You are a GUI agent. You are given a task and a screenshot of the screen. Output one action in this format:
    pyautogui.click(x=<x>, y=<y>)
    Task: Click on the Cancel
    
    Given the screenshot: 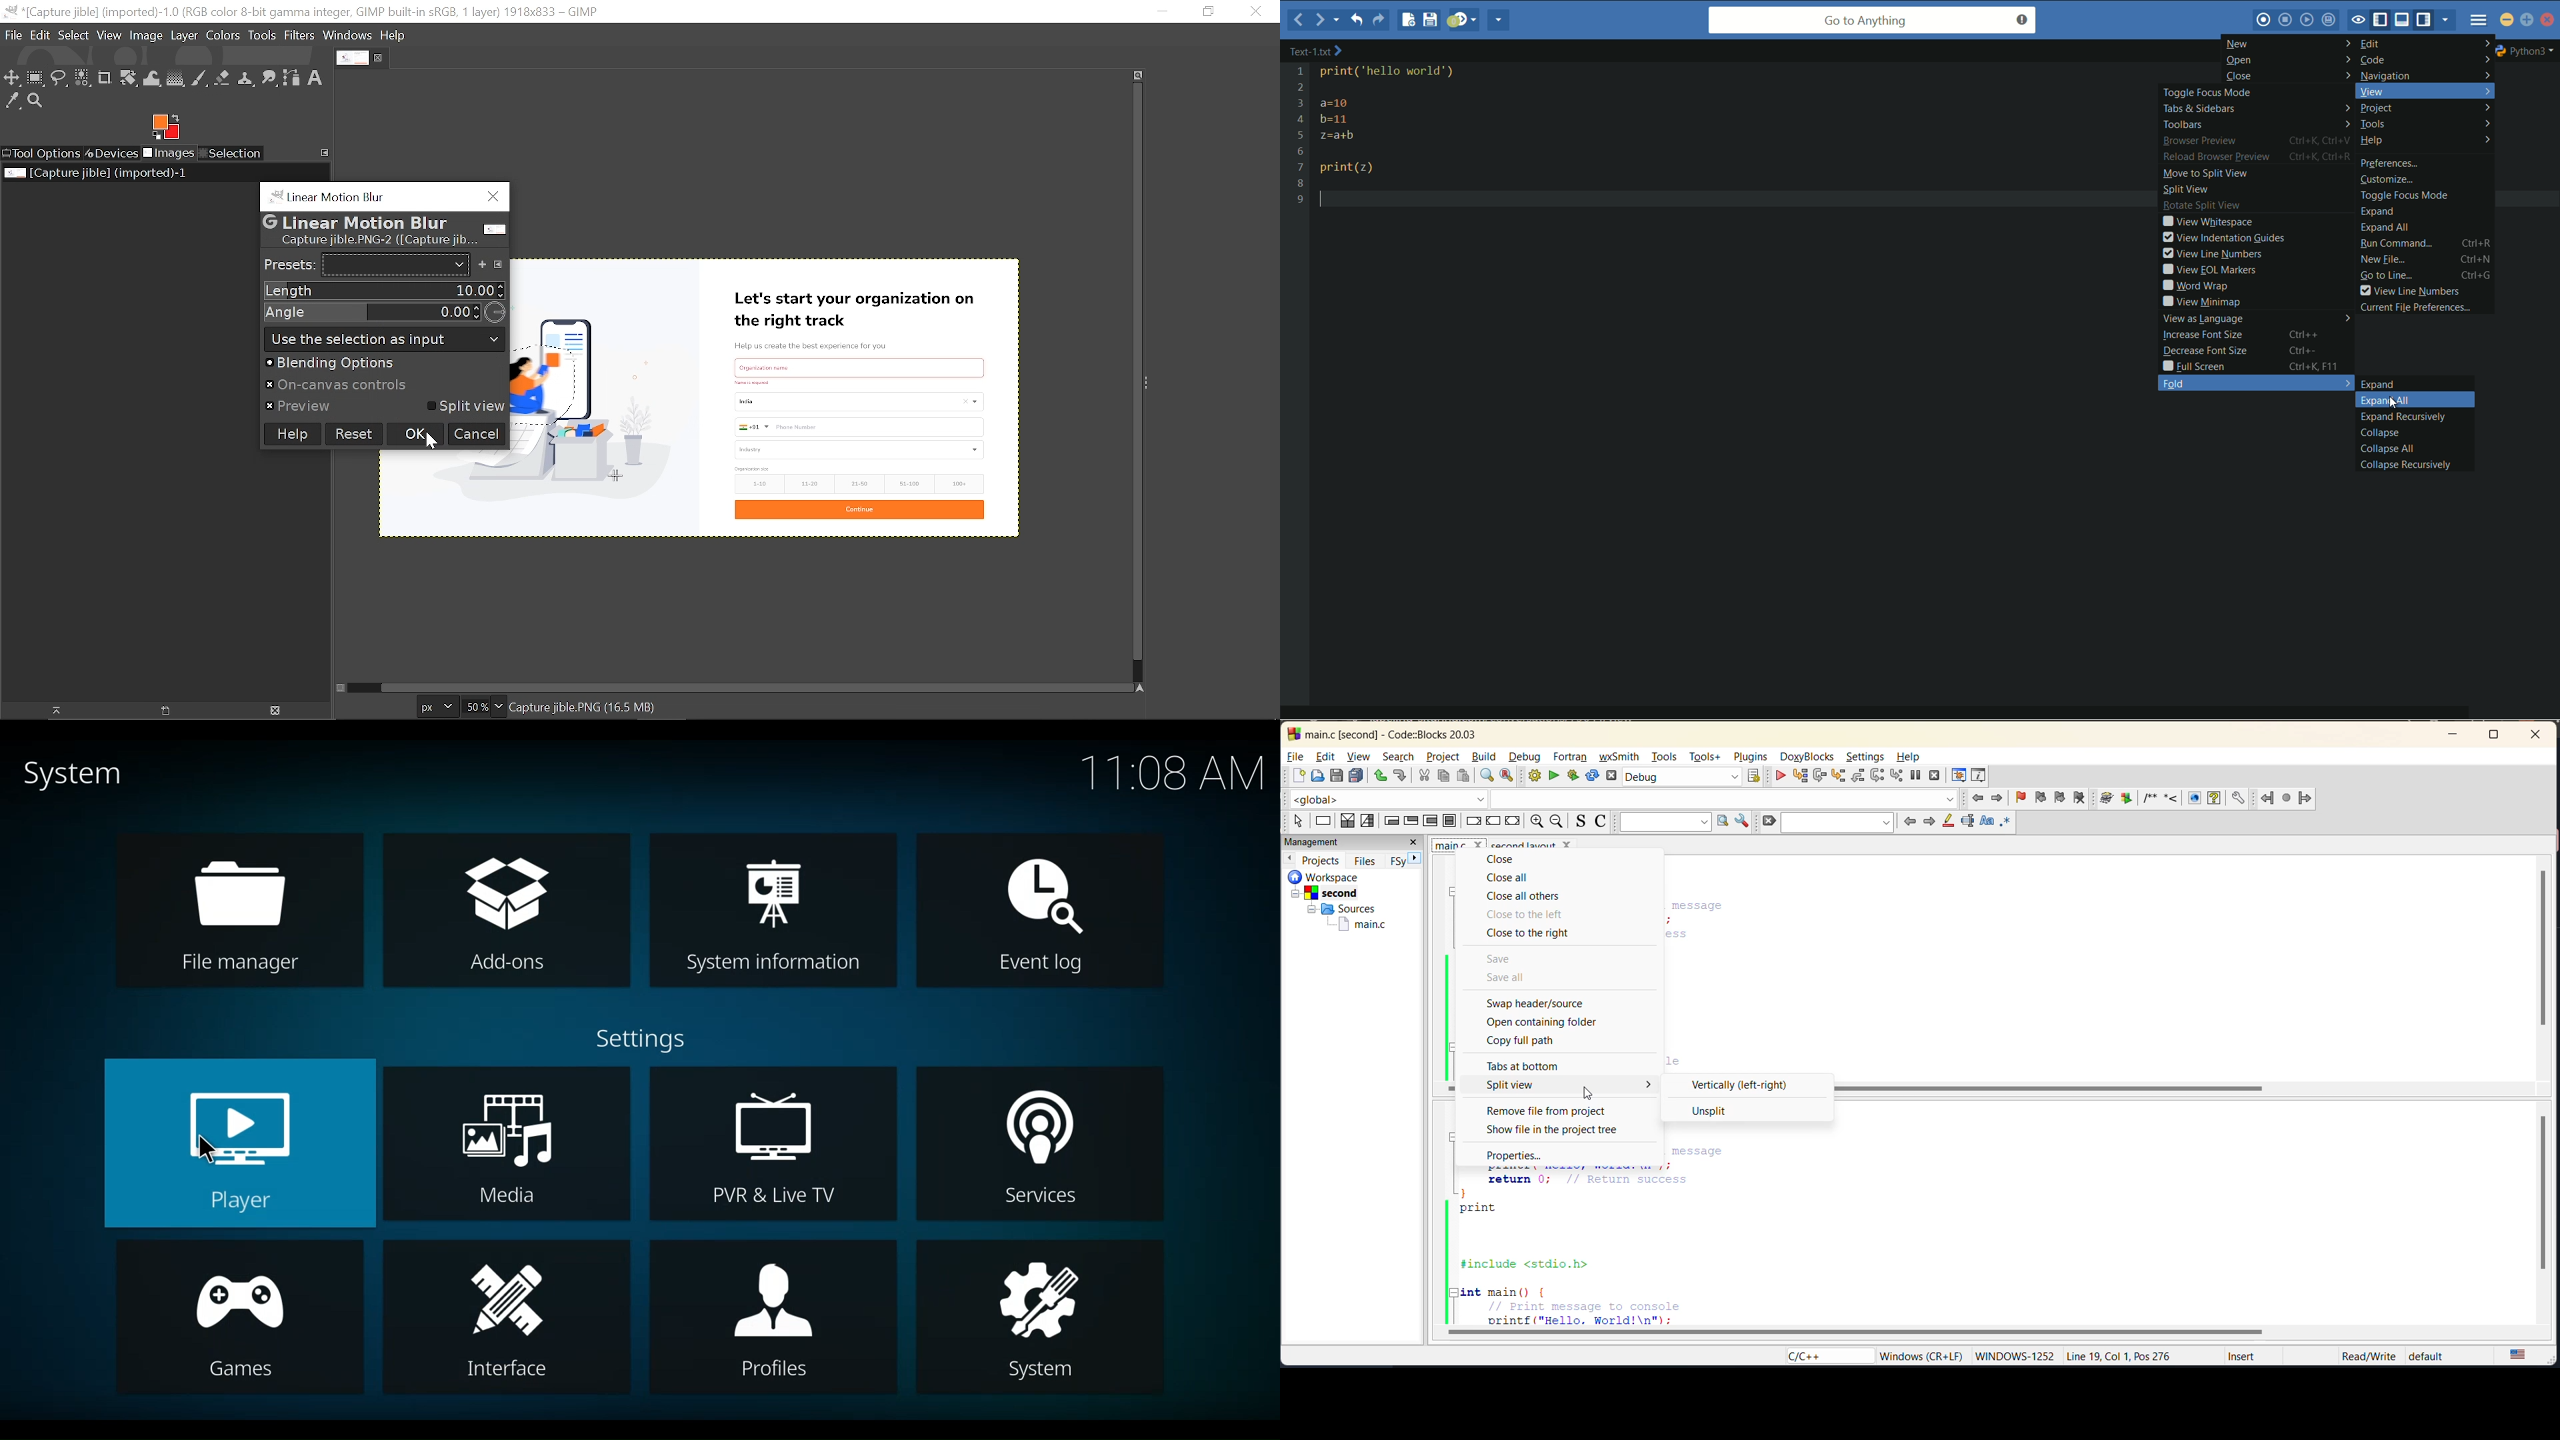 What is the action you would take?
    pyautogui.click(x=476, y=435)
    